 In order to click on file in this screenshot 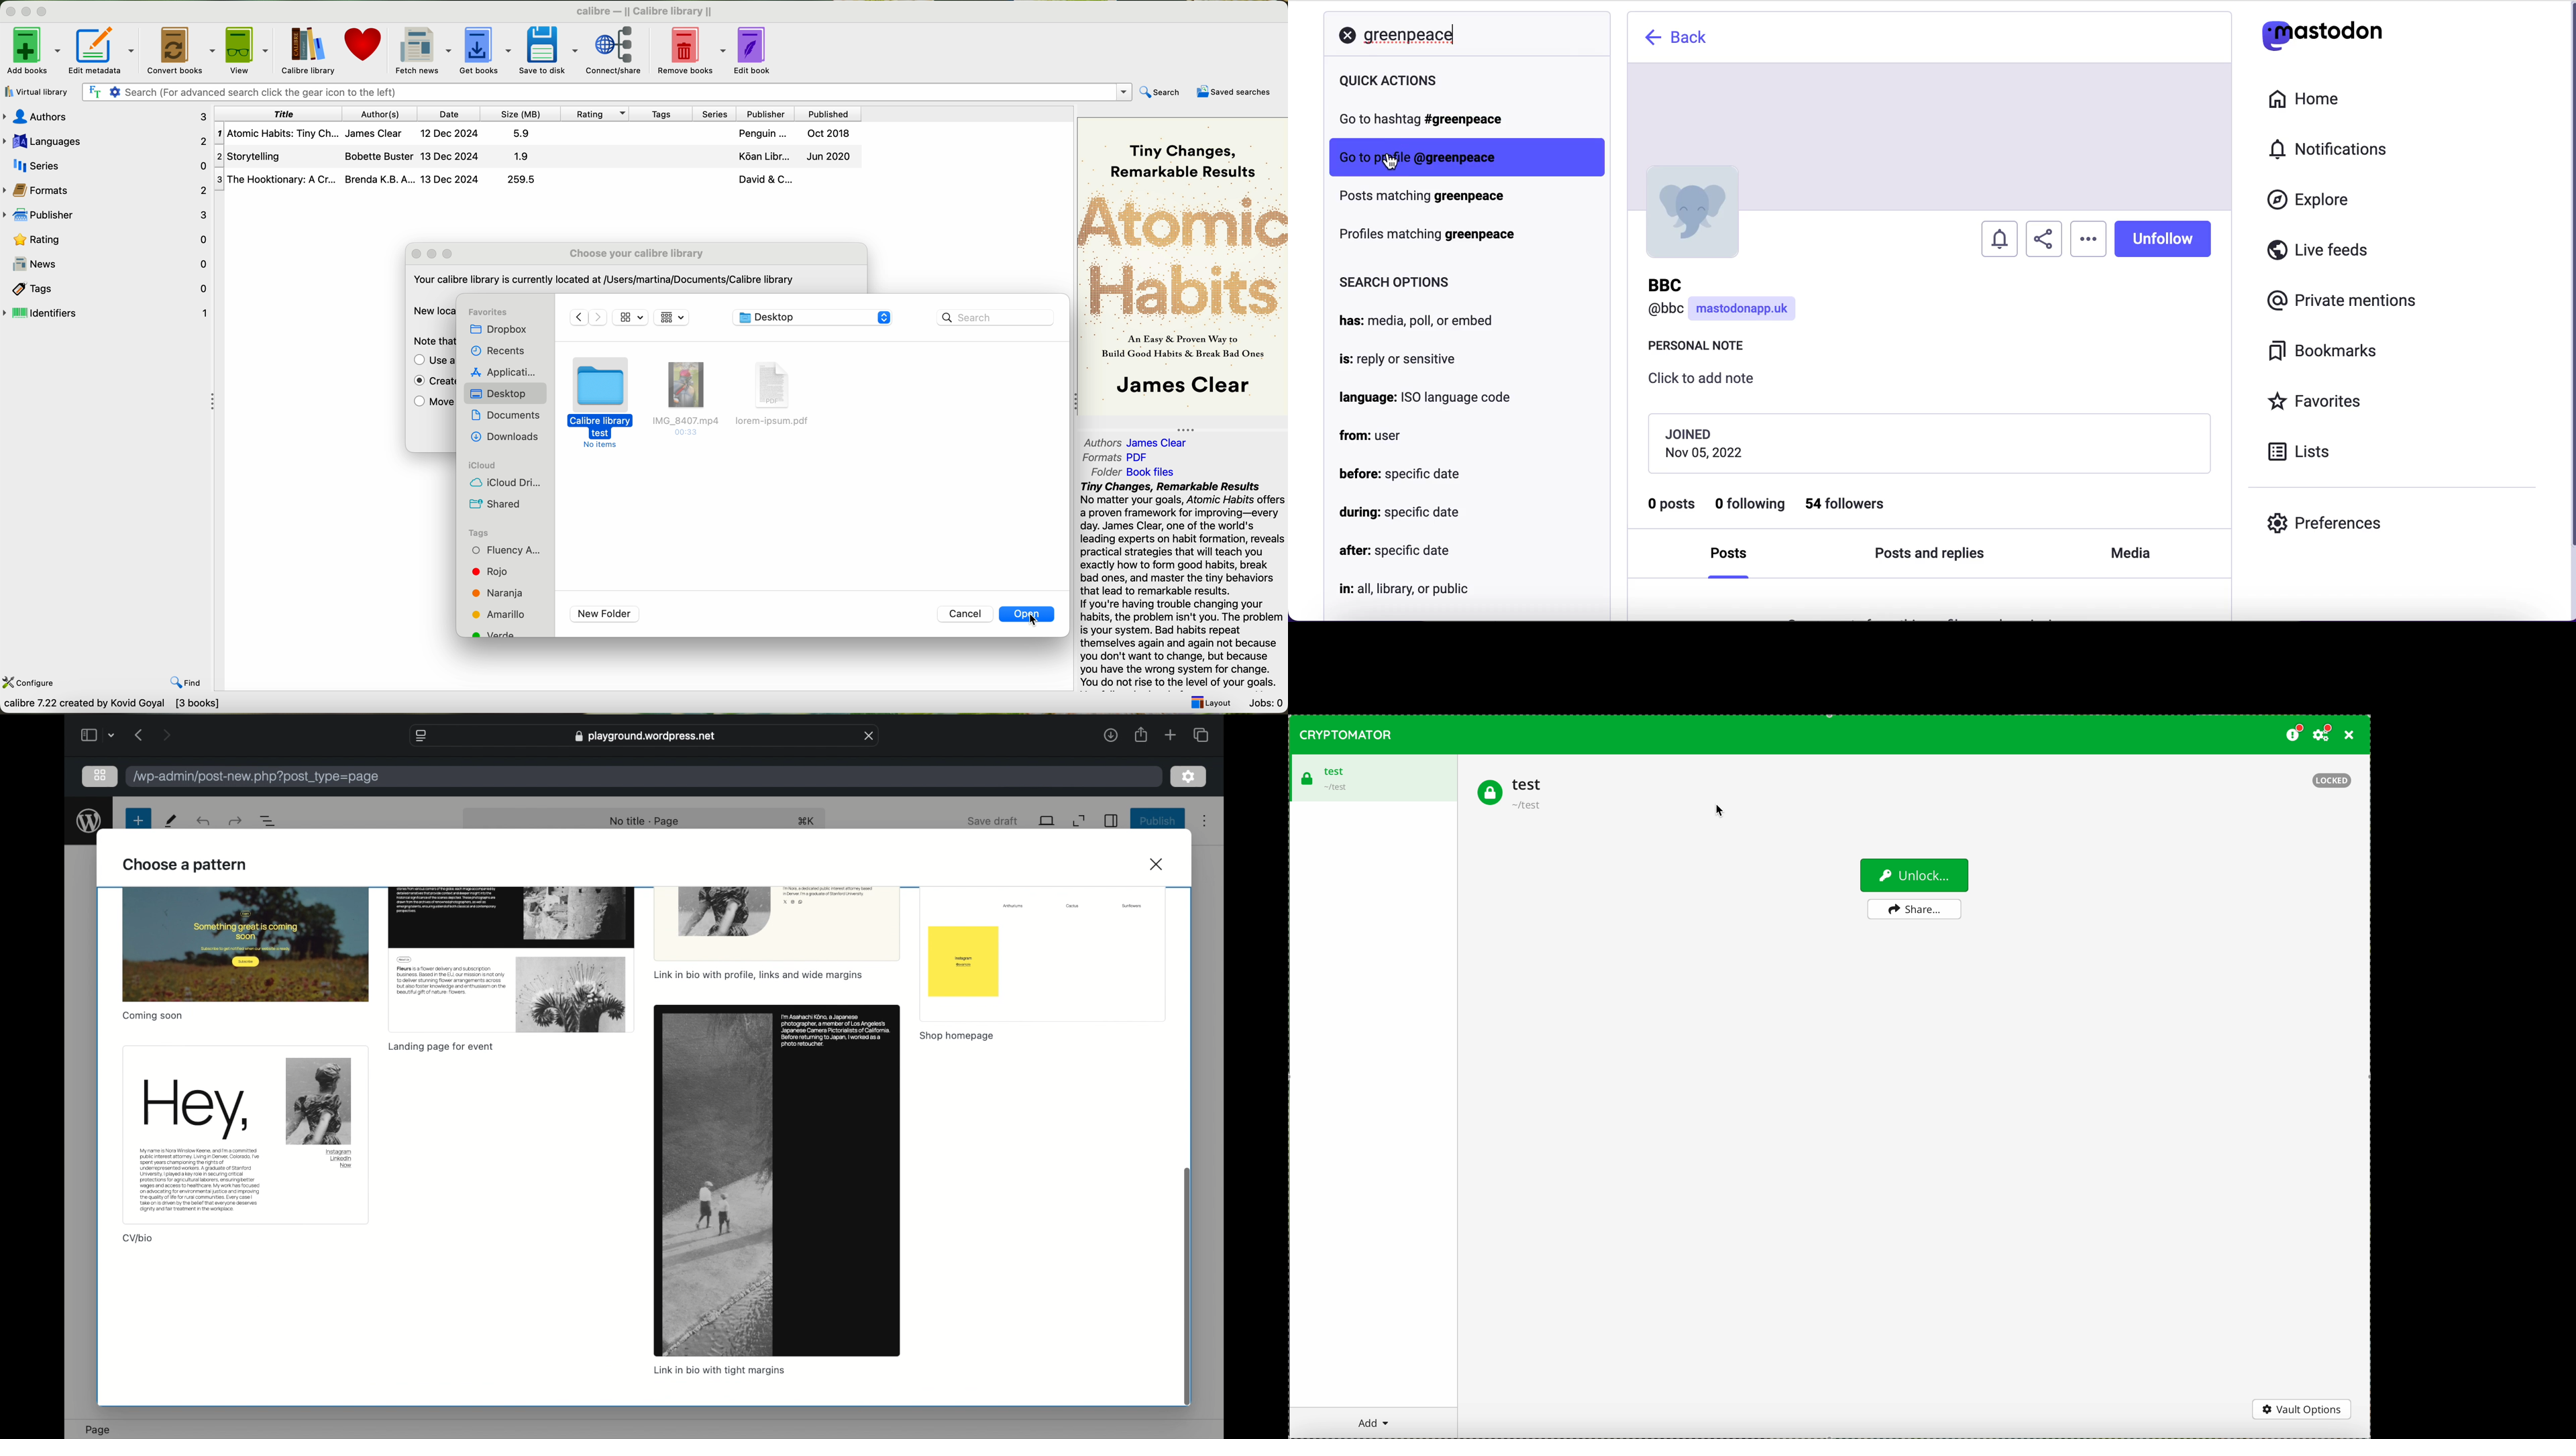, I will do `click(684, 400)`.